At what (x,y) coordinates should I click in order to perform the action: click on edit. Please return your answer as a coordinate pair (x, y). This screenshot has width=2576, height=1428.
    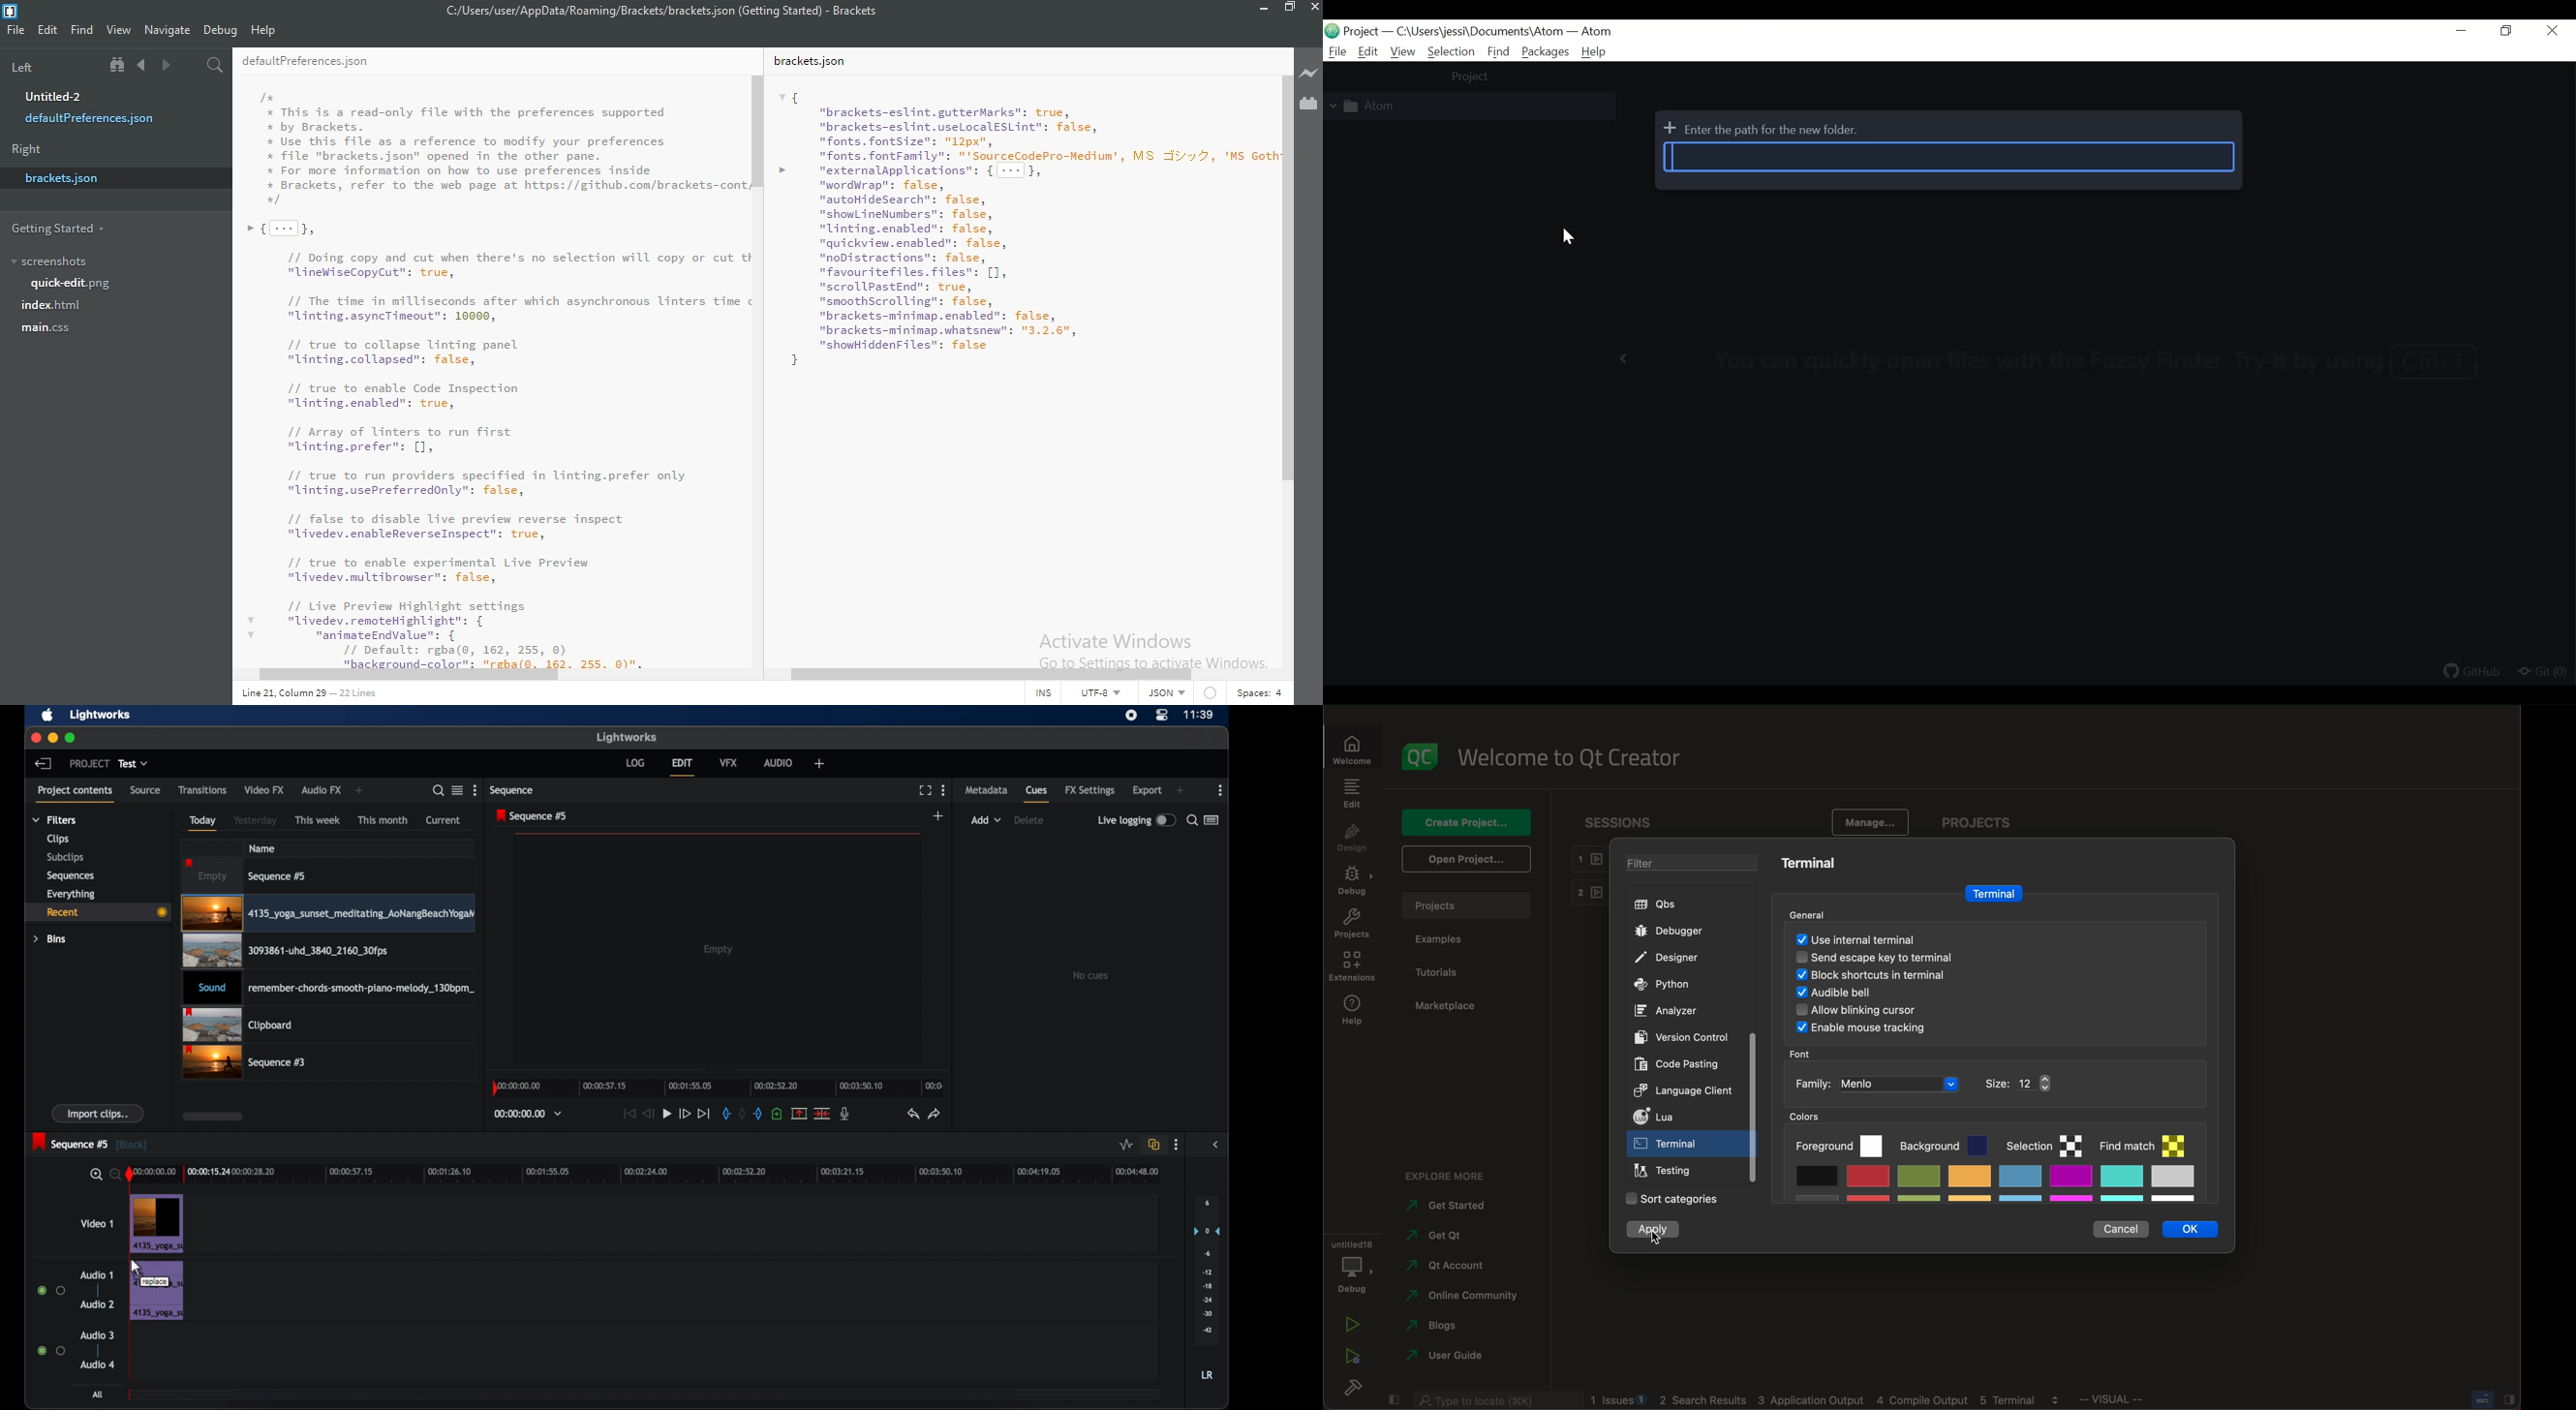
    Looking at the image, I should click on (1353, 793).